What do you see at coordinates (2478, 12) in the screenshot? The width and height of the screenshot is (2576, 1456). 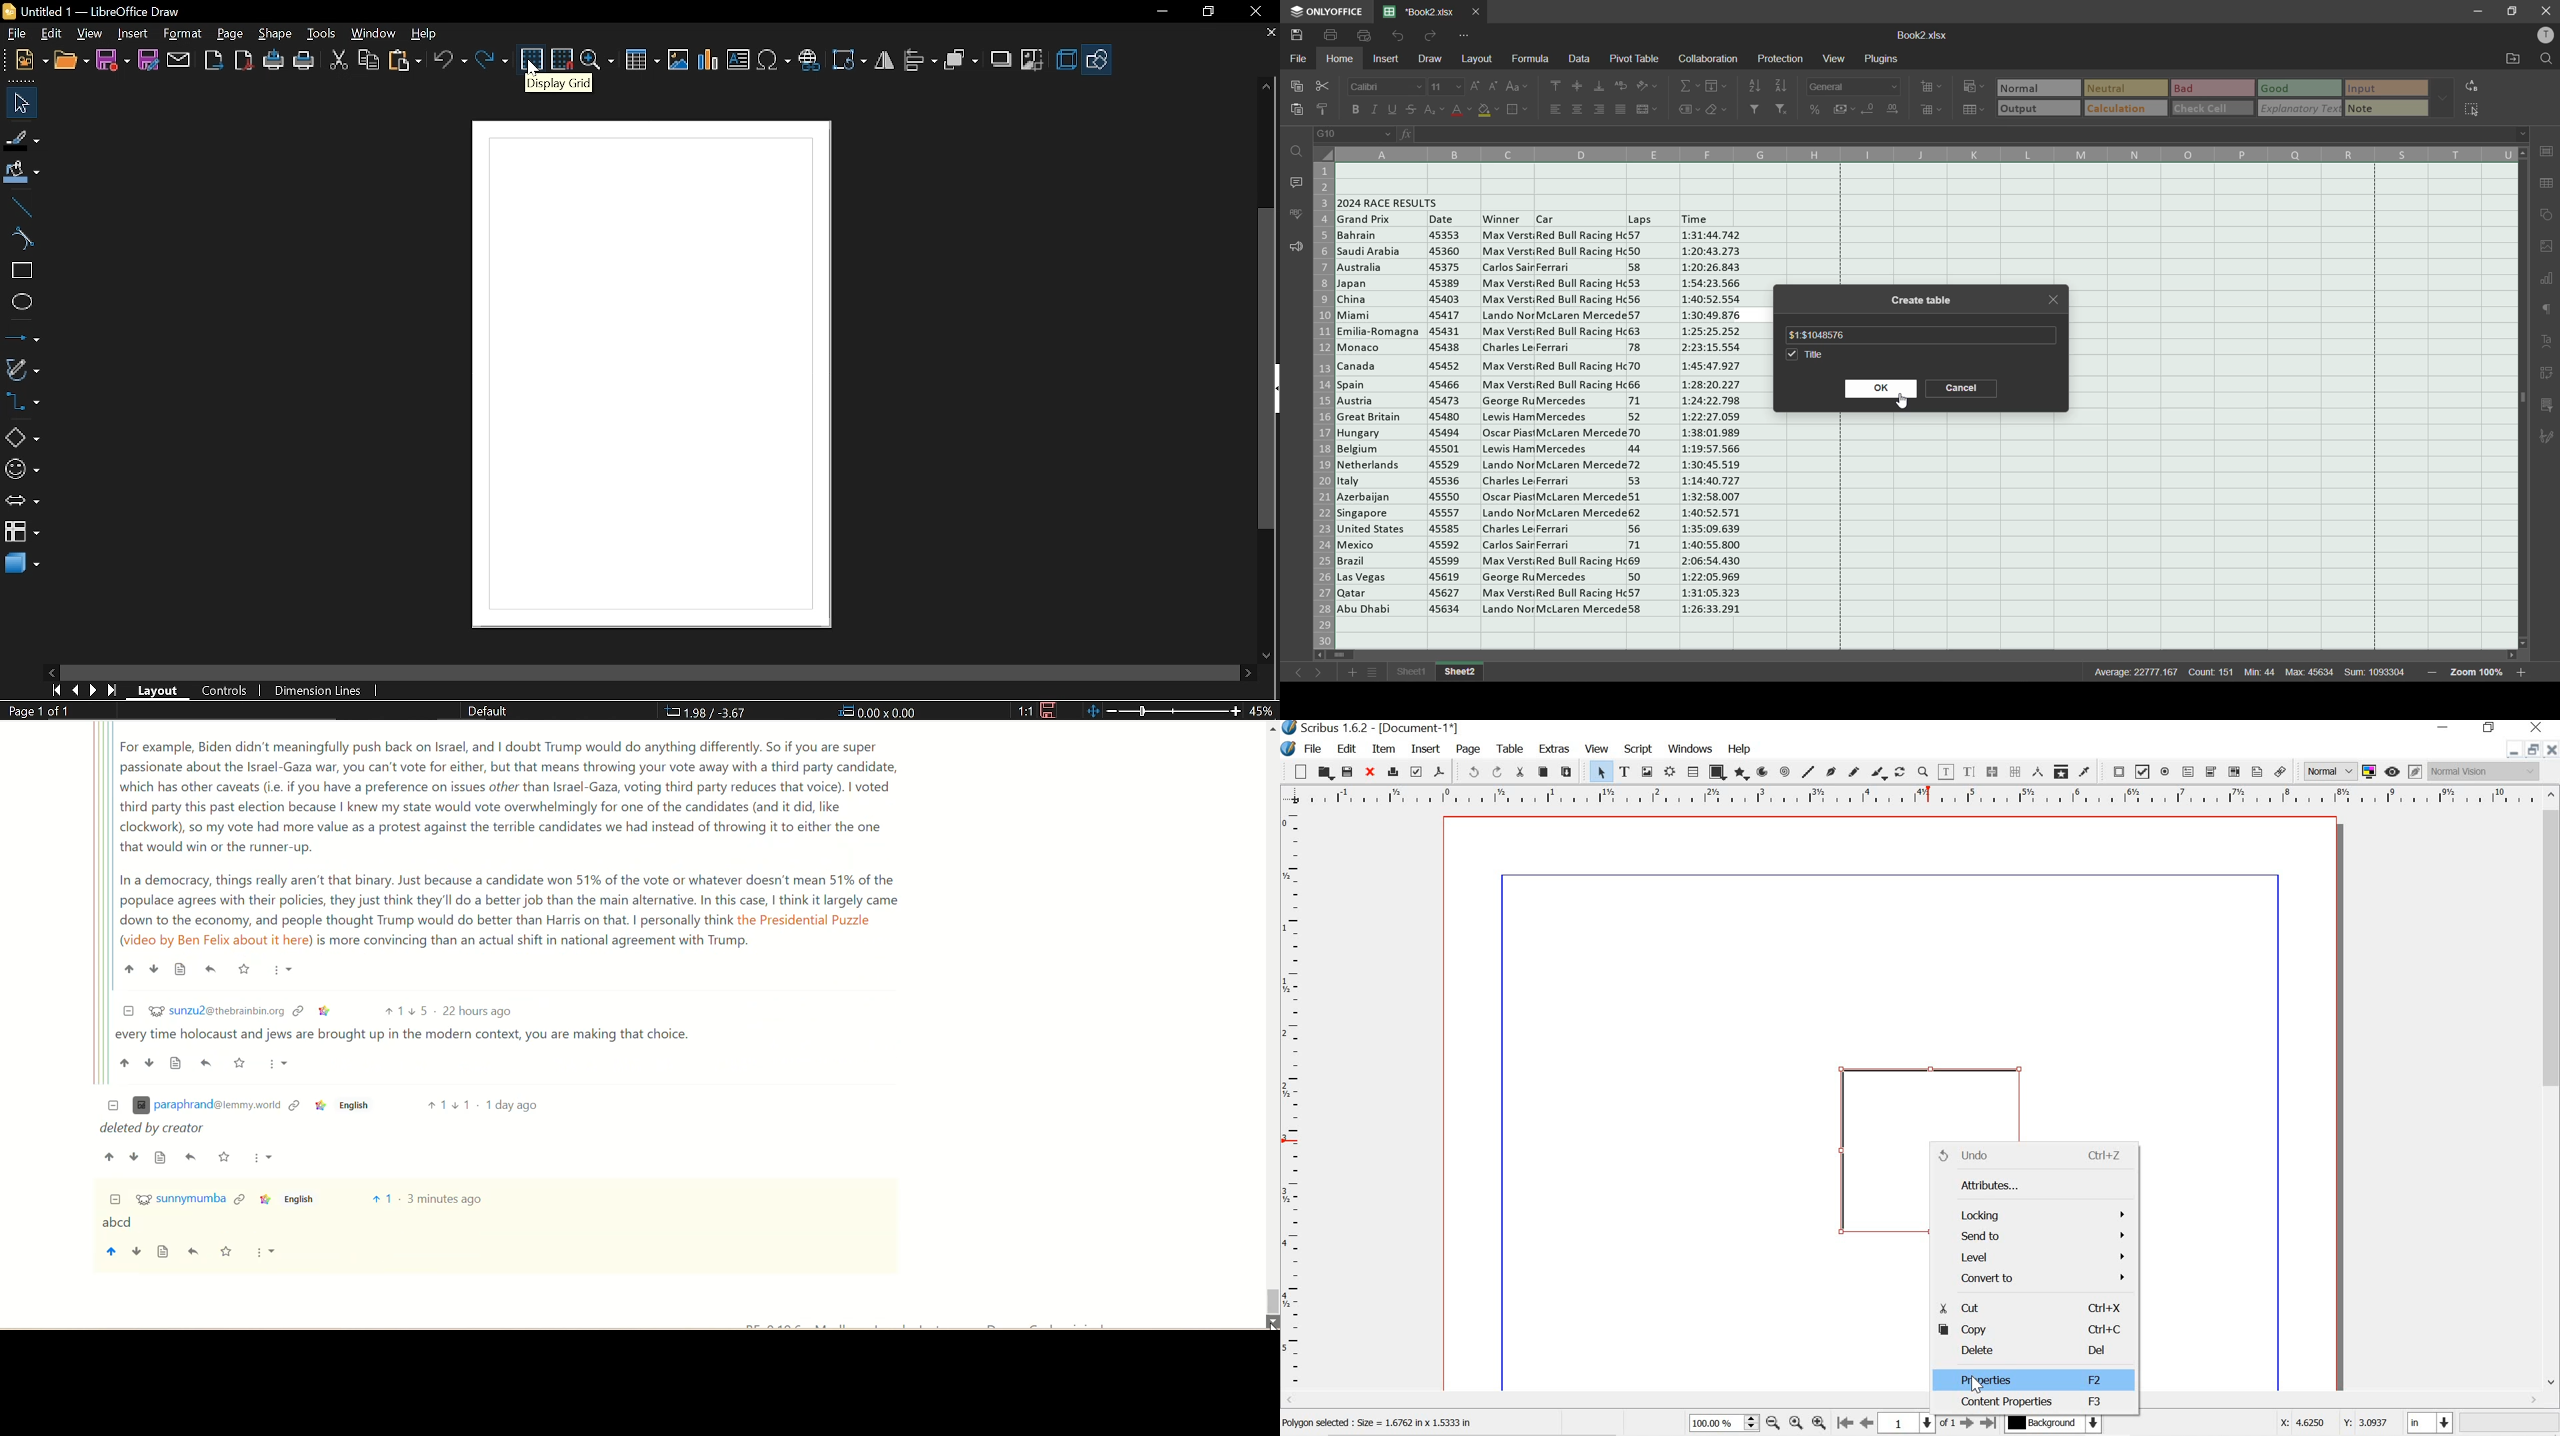 I see `minimize` at bounding box center [2478, 12].